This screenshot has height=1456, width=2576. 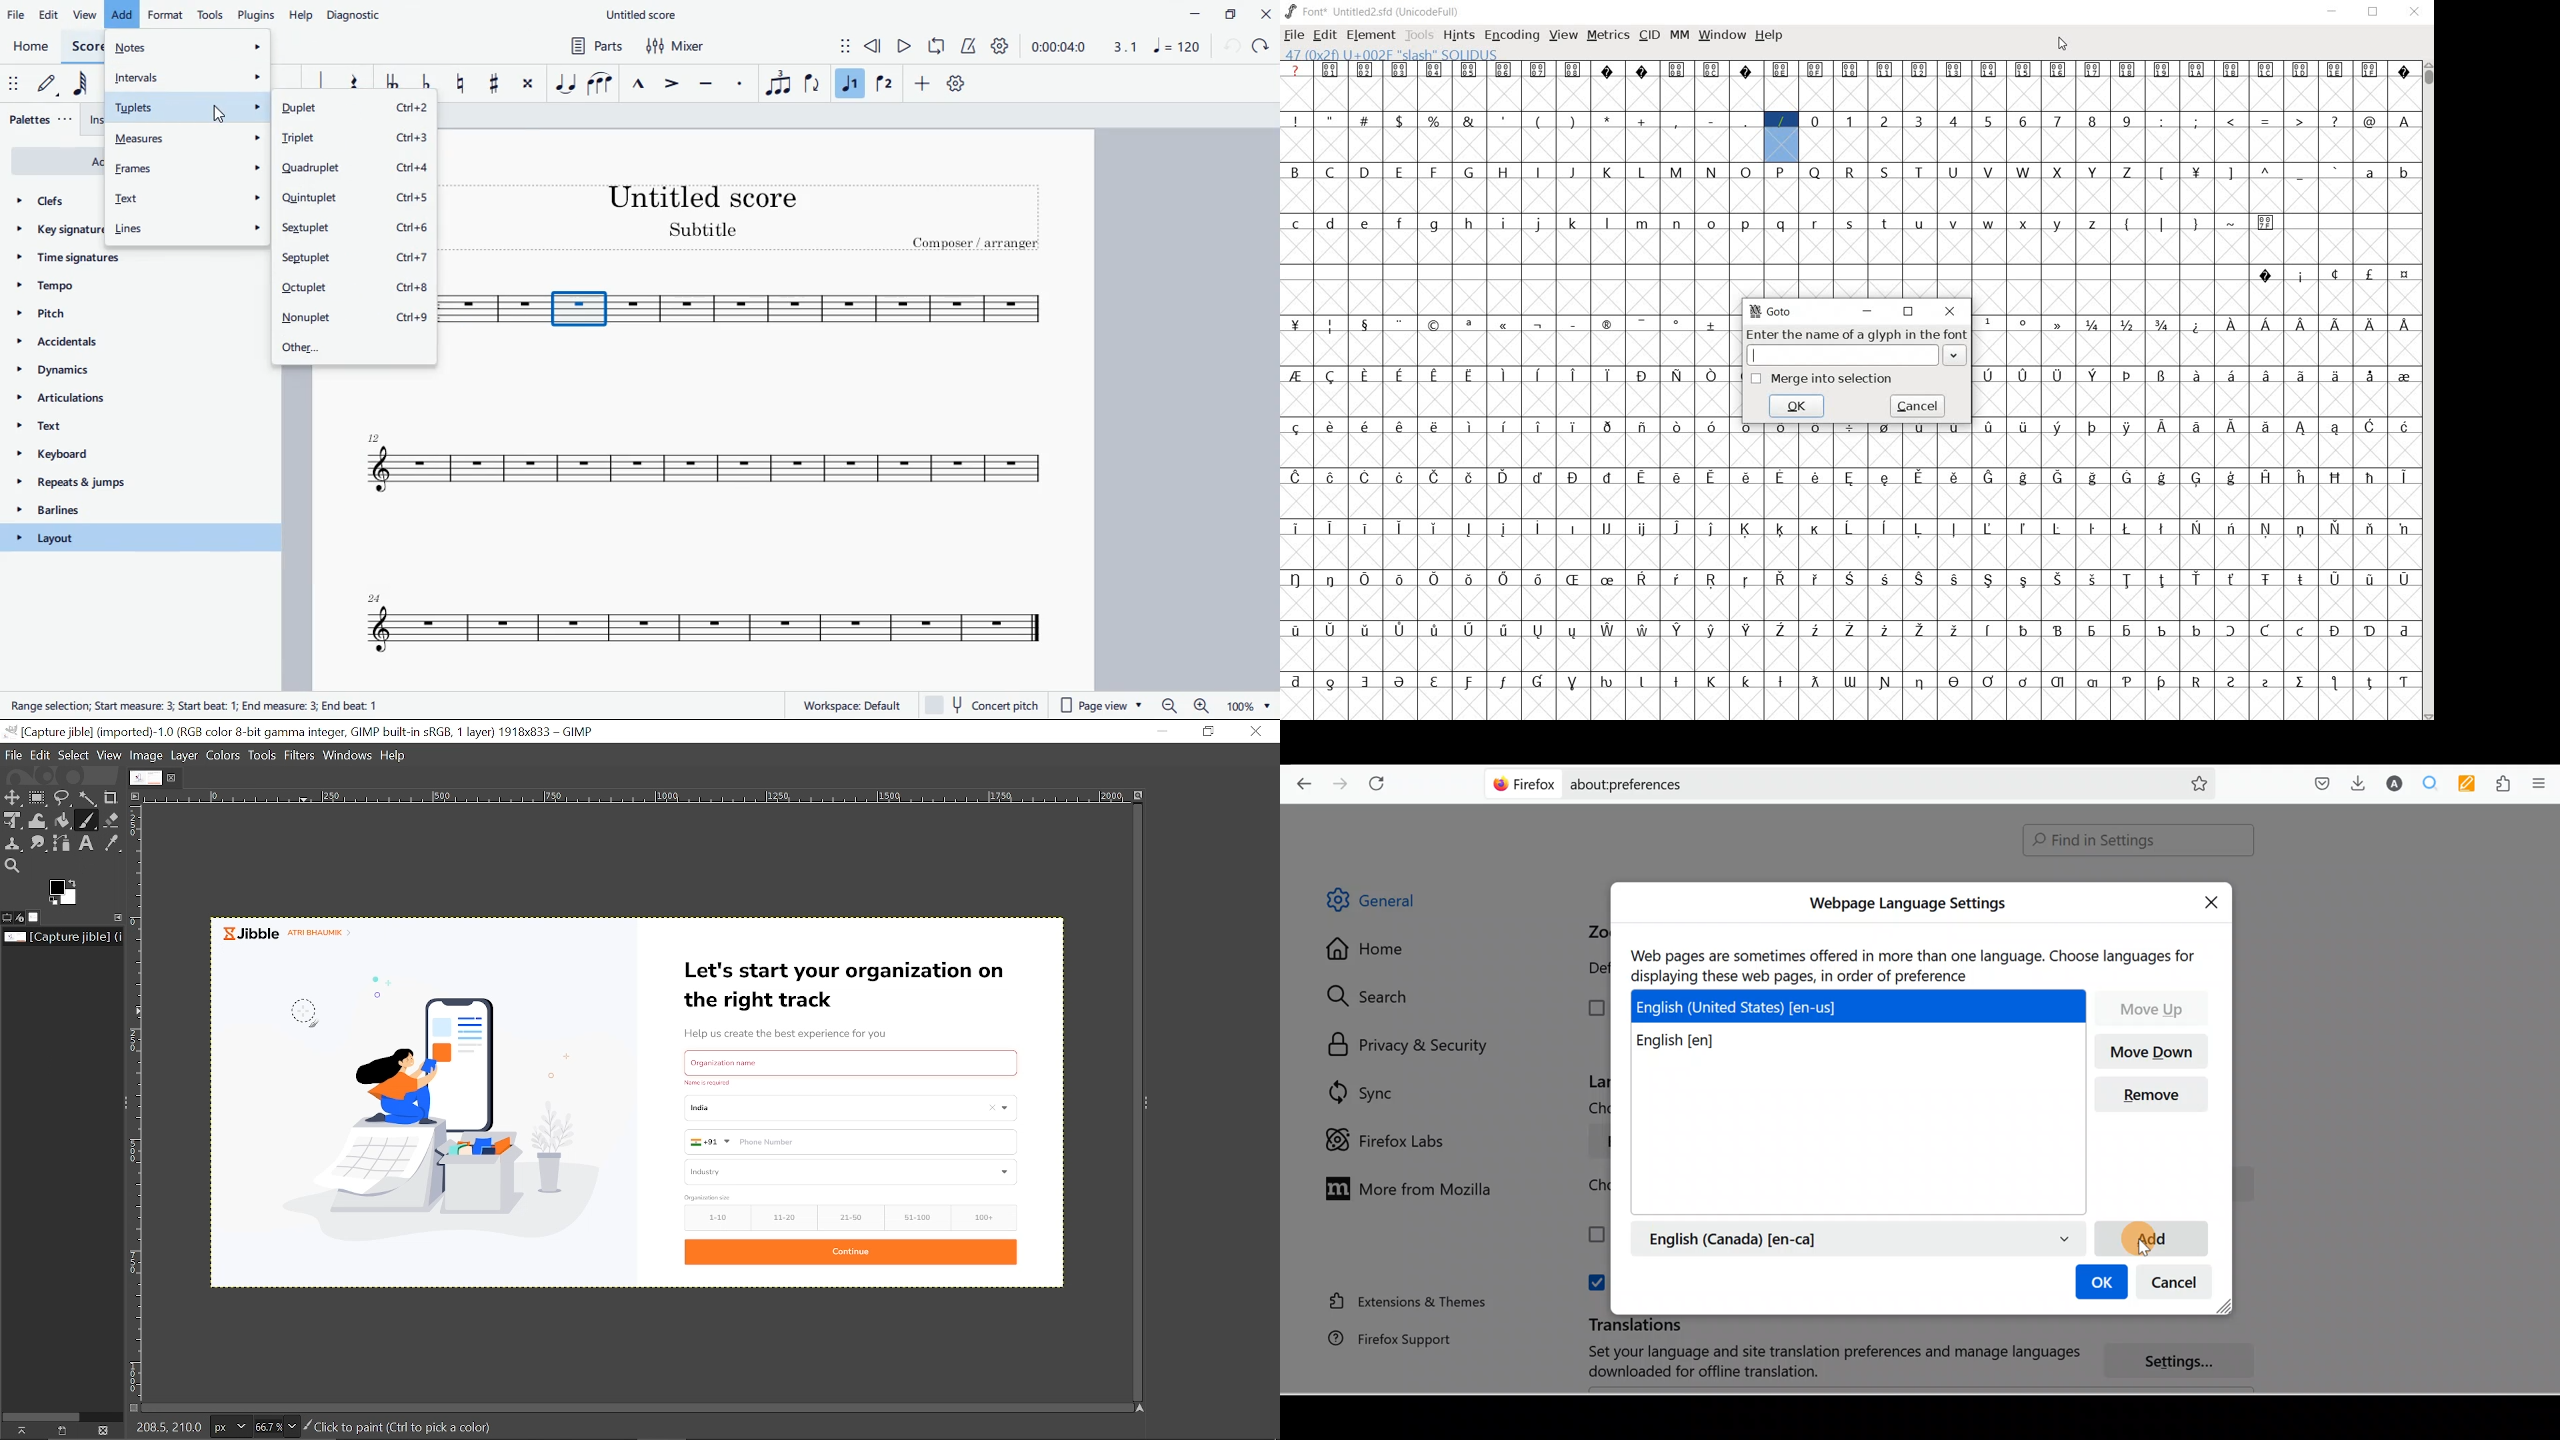 I want to click on glyph, so click(x=1850, y=121).